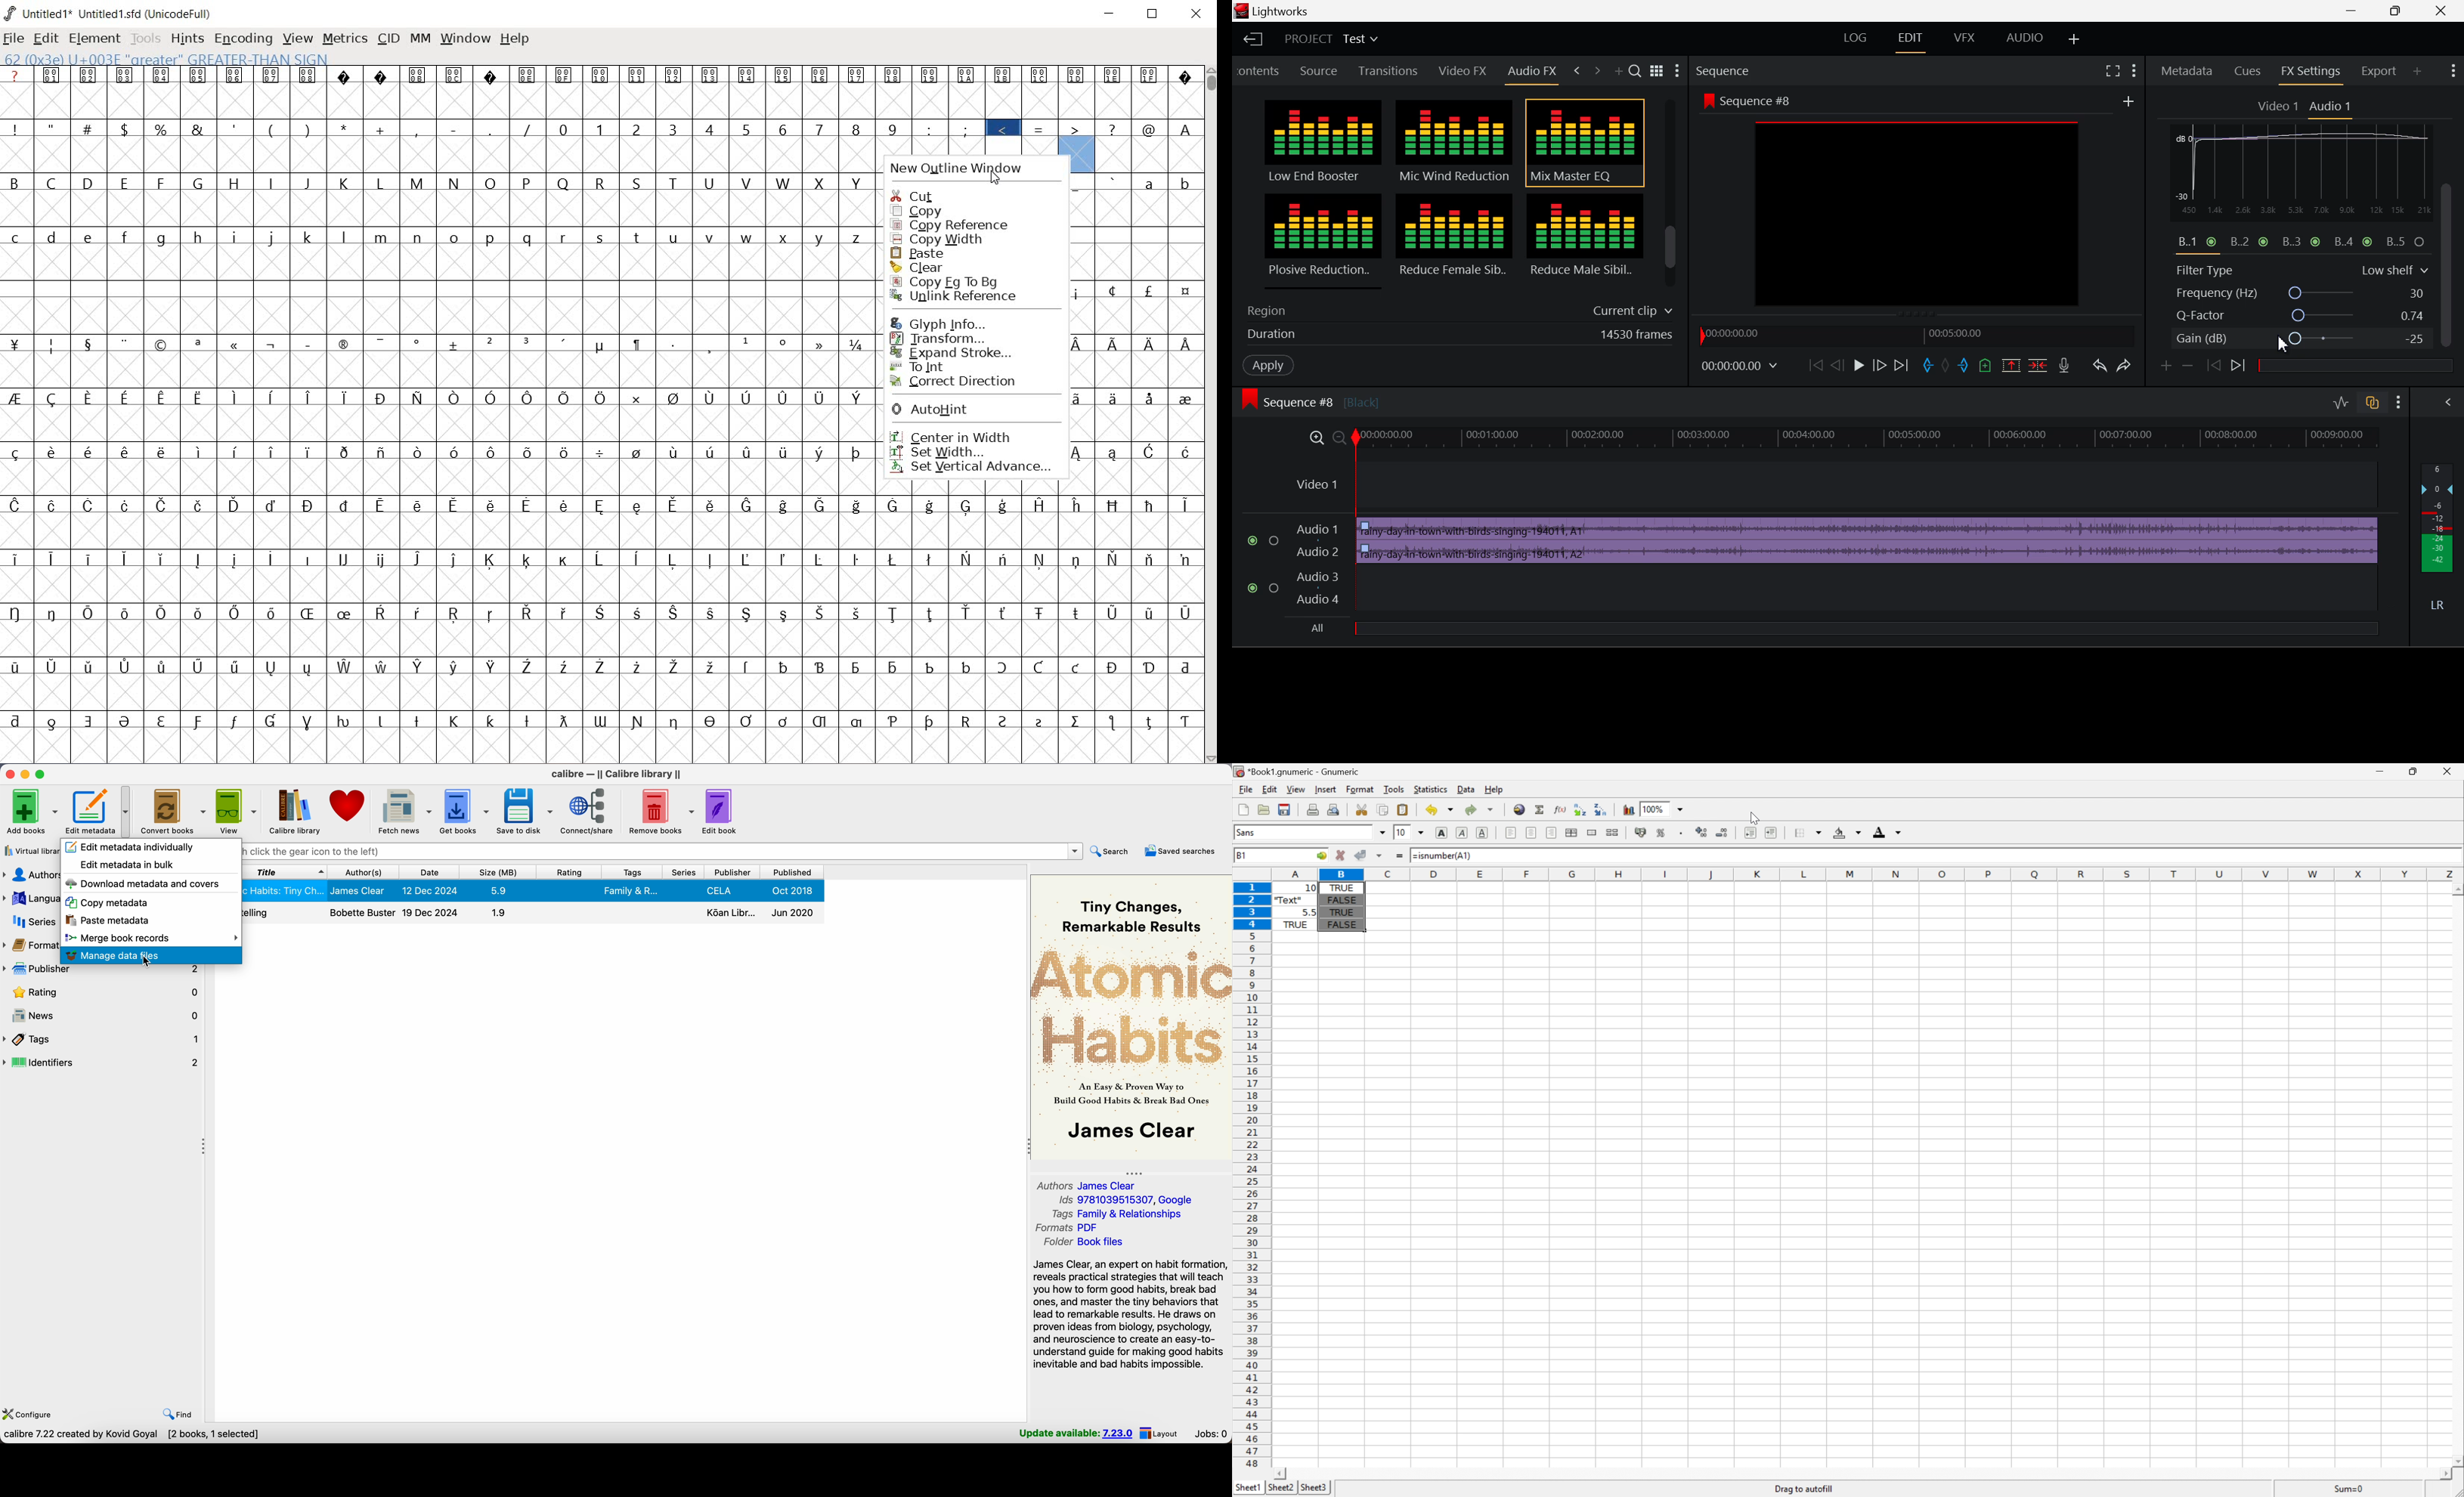 The height and width of the screenshot is (1512, 2464). Describe the element at coordinates (1749, 833) in the screenshot. I see `Decrease indent, and align the contents to the left` at that location.